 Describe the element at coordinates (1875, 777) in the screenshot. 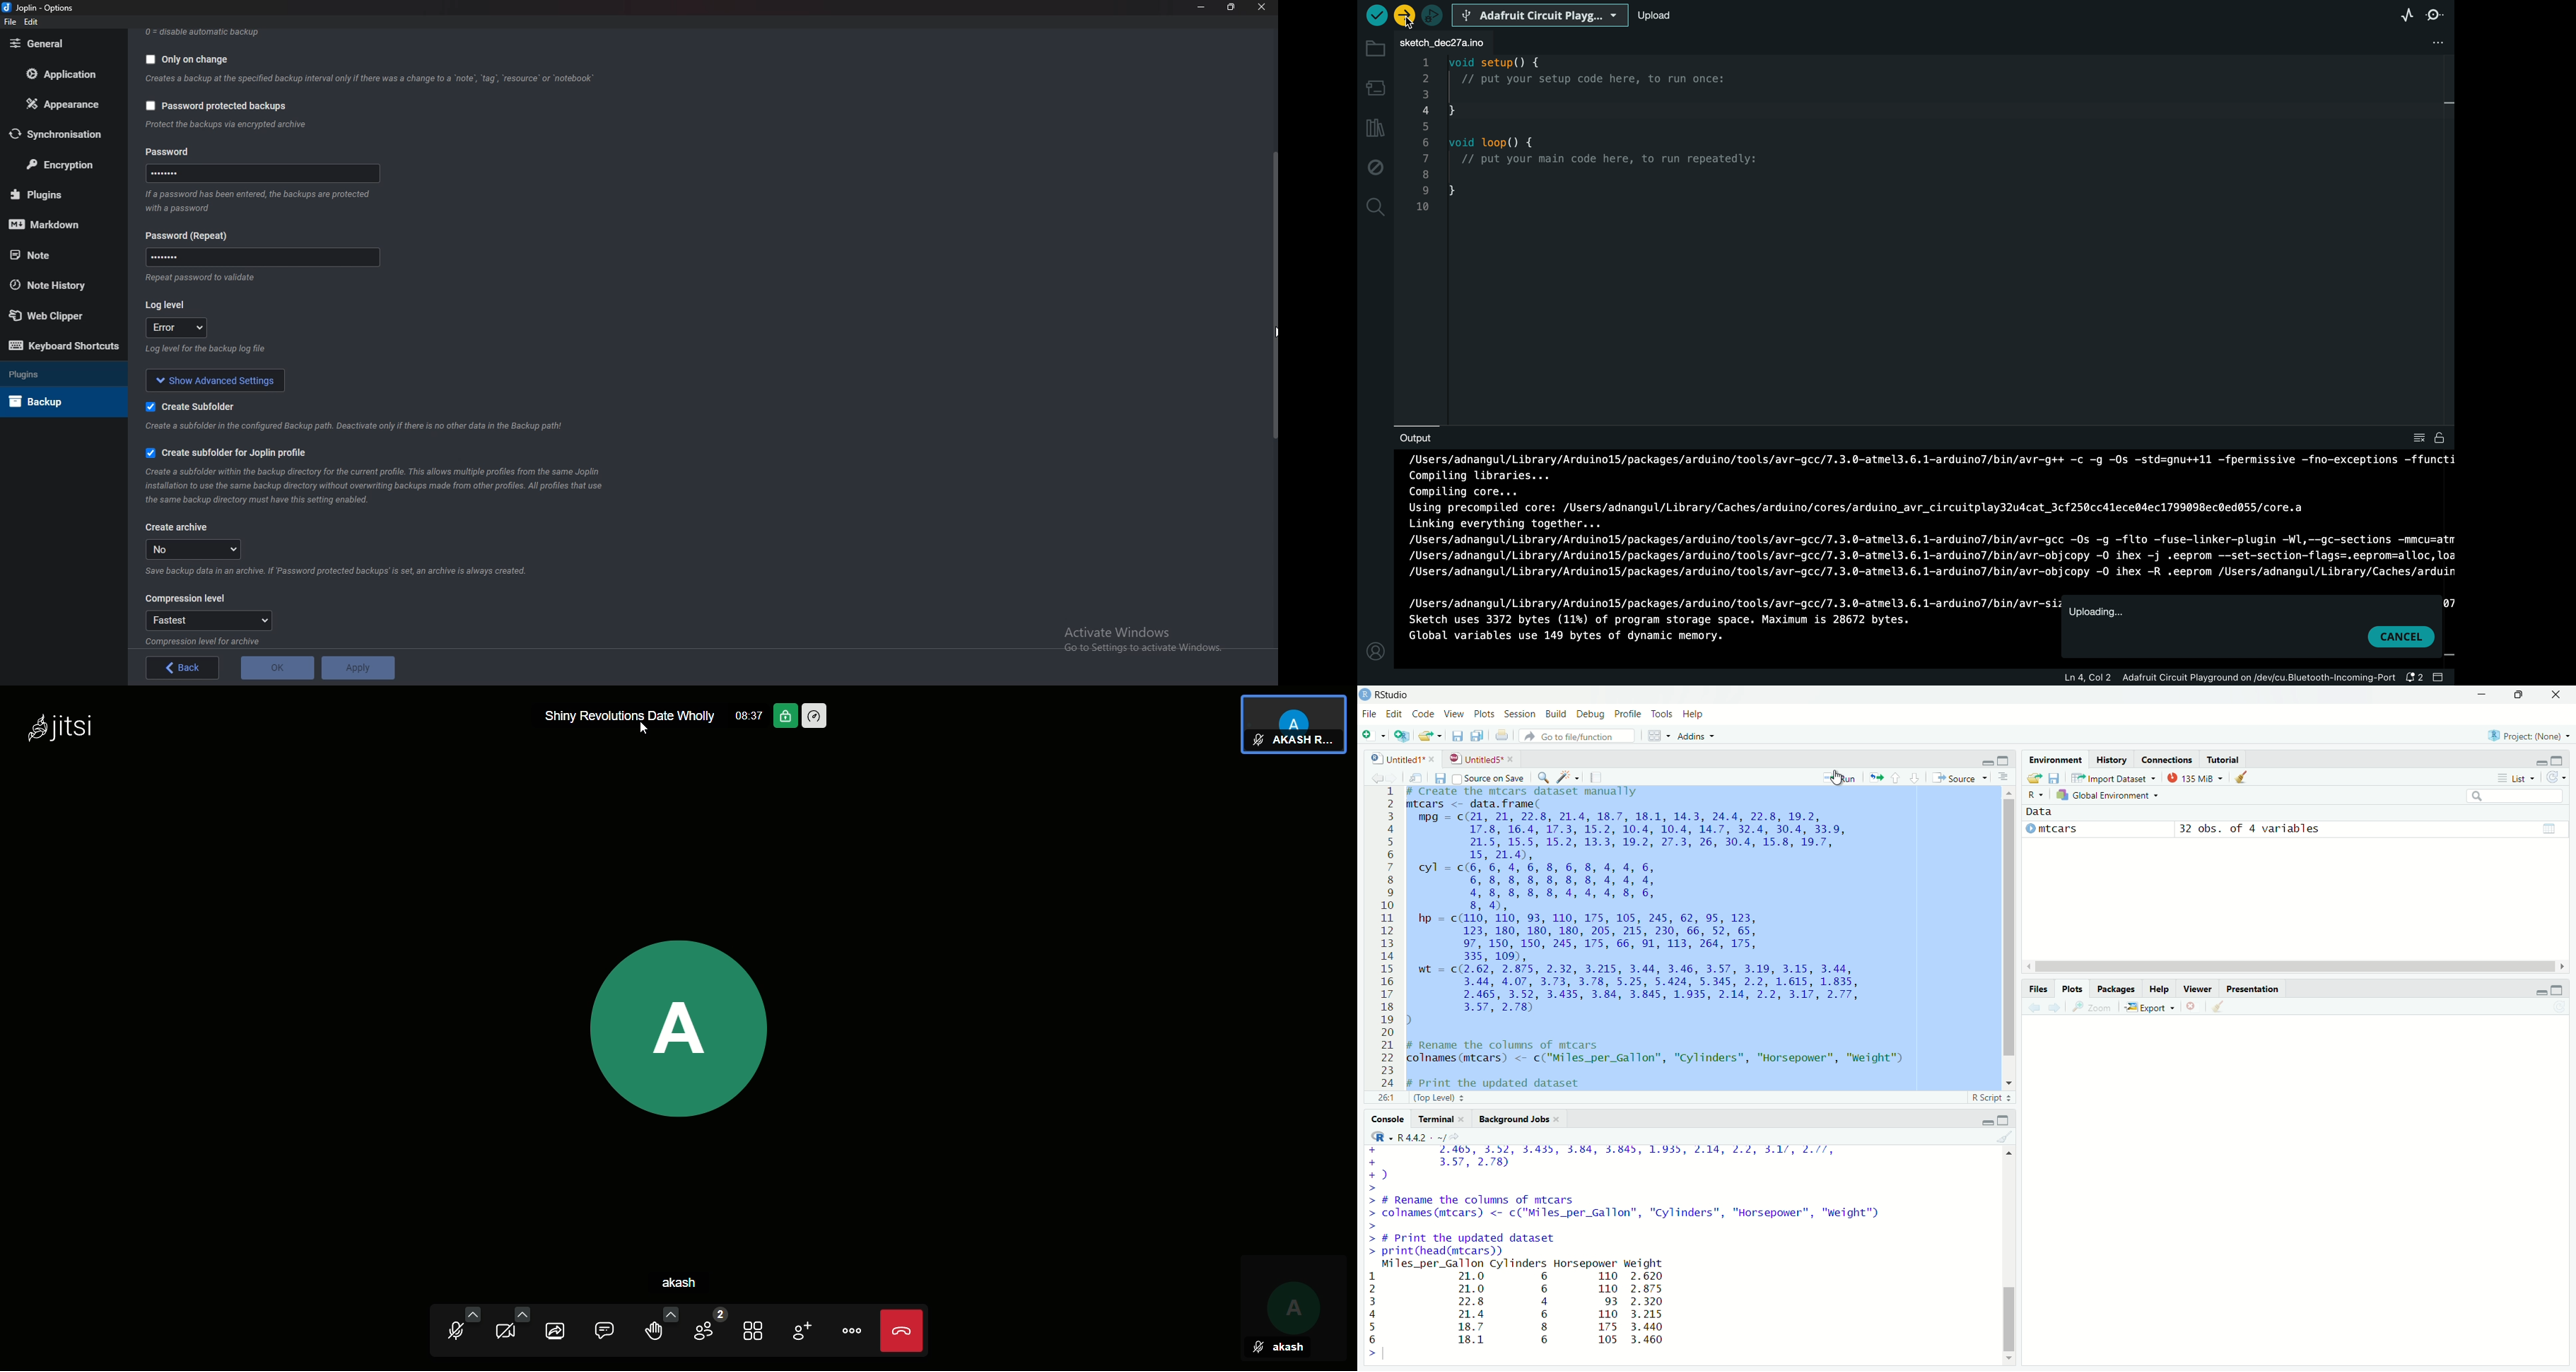

I see `move` at that location.